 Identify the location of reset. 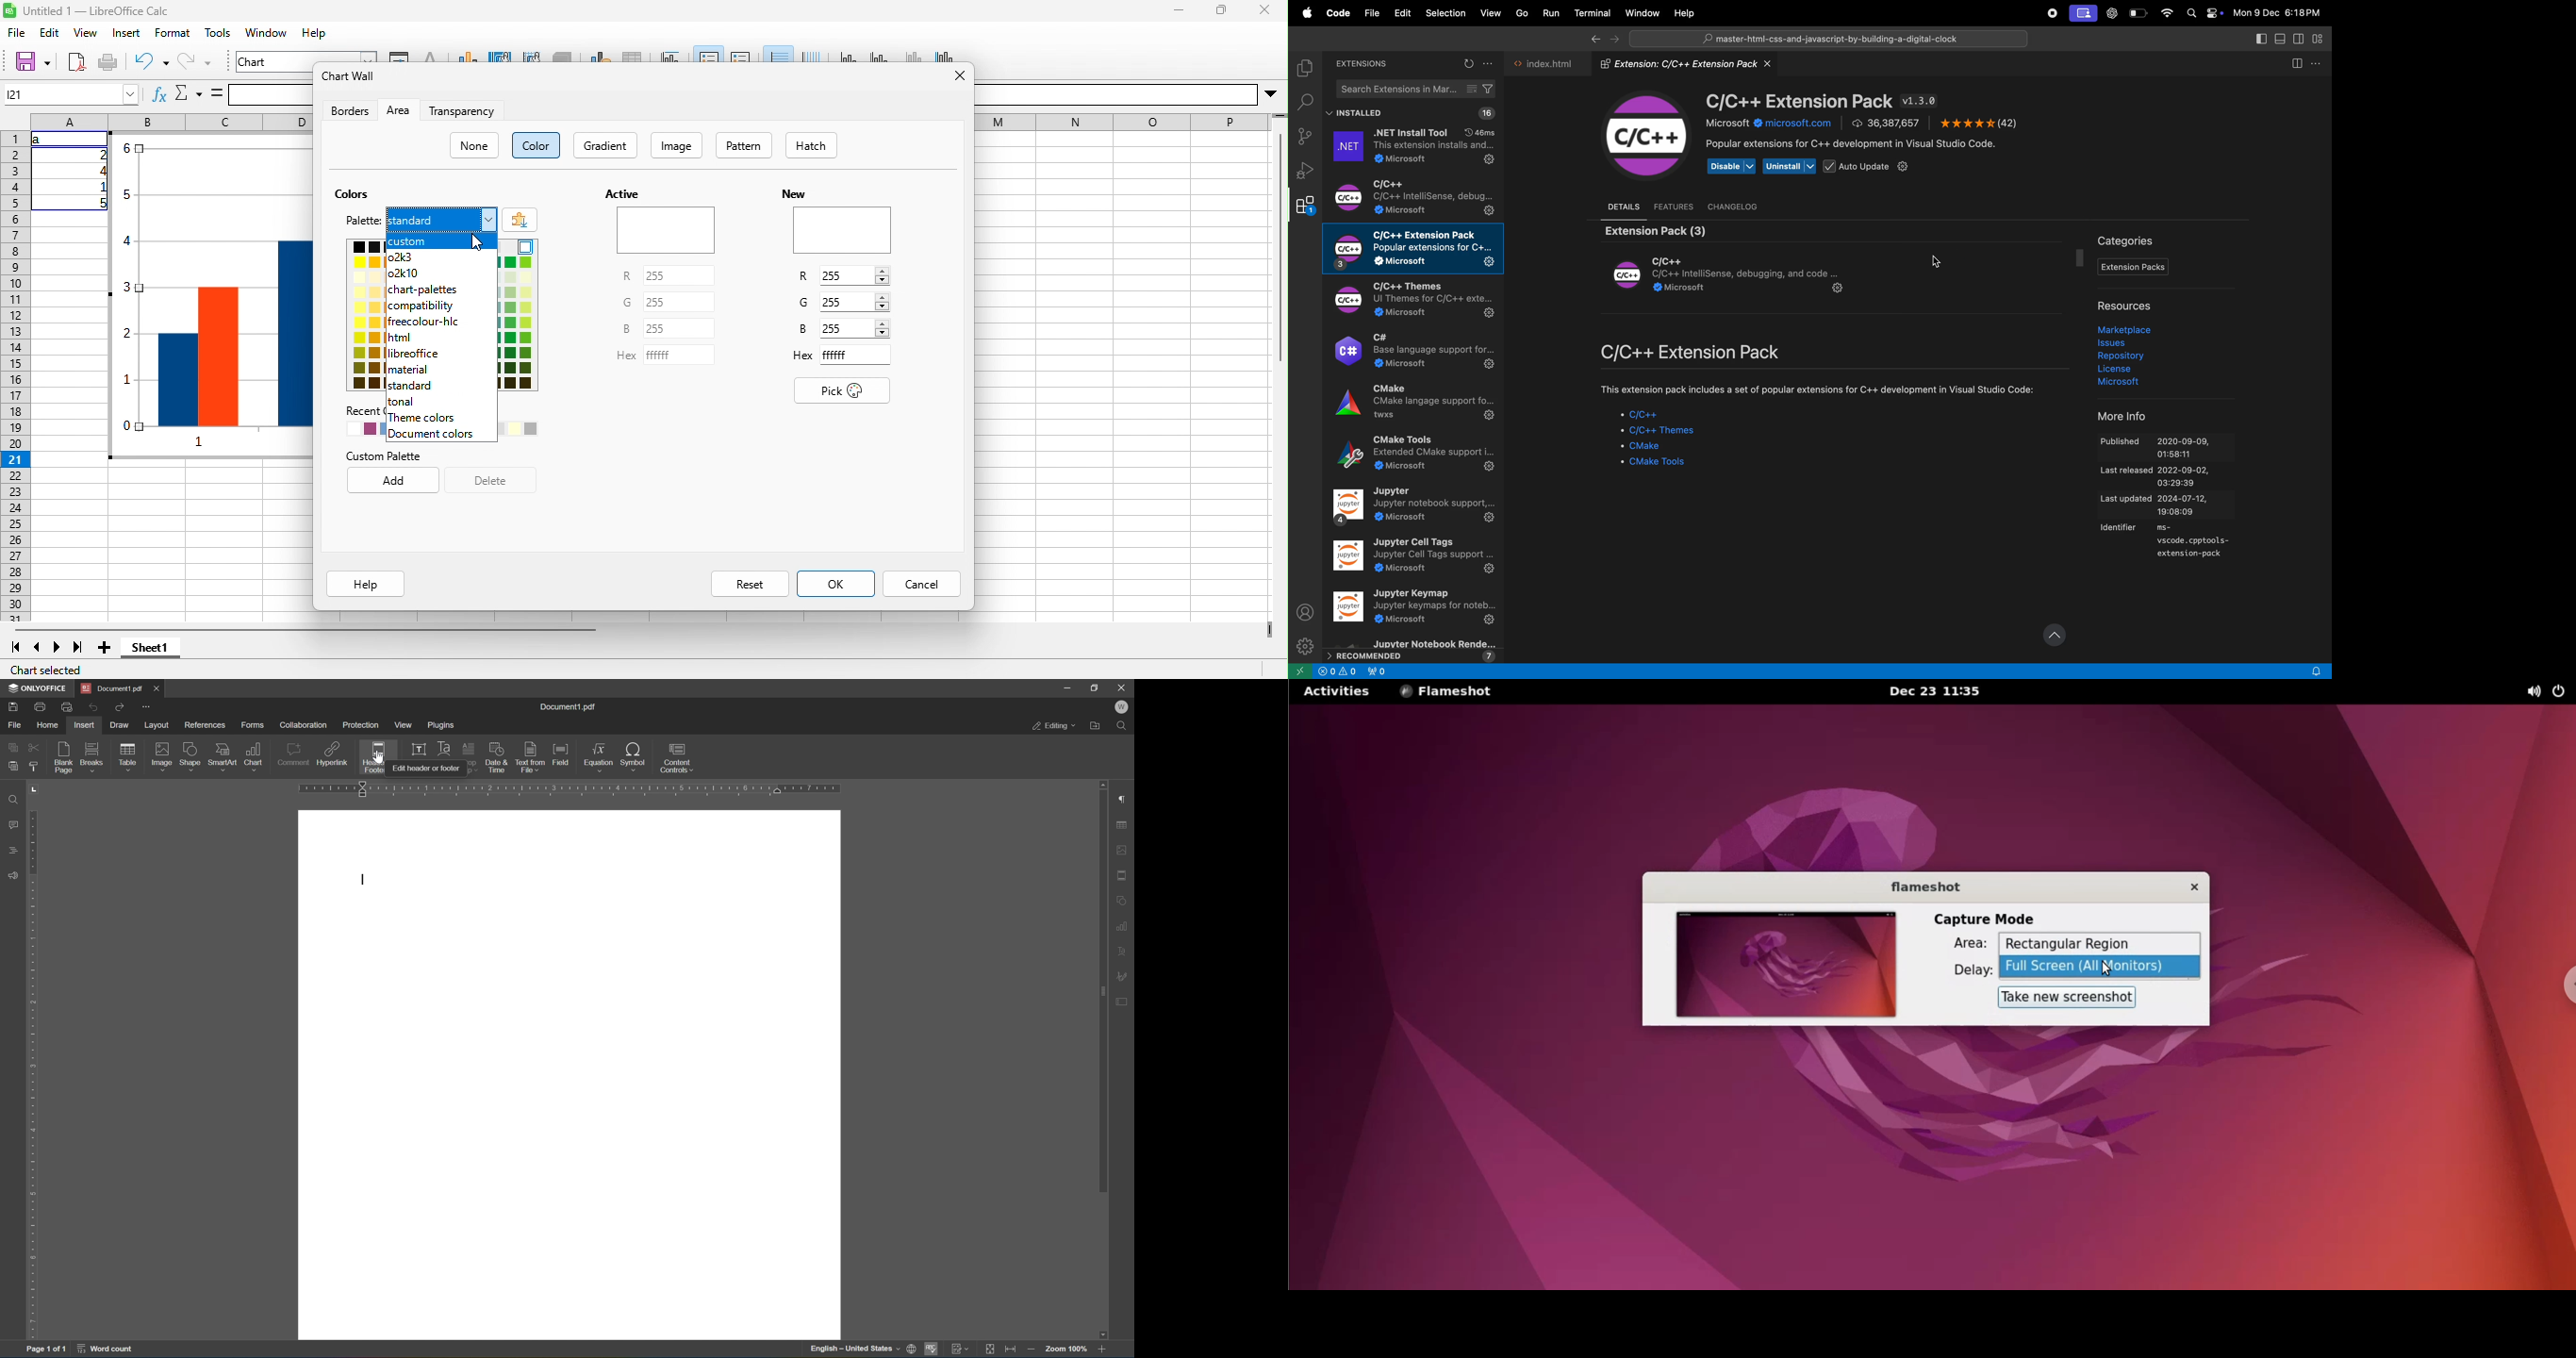
(750, 584).